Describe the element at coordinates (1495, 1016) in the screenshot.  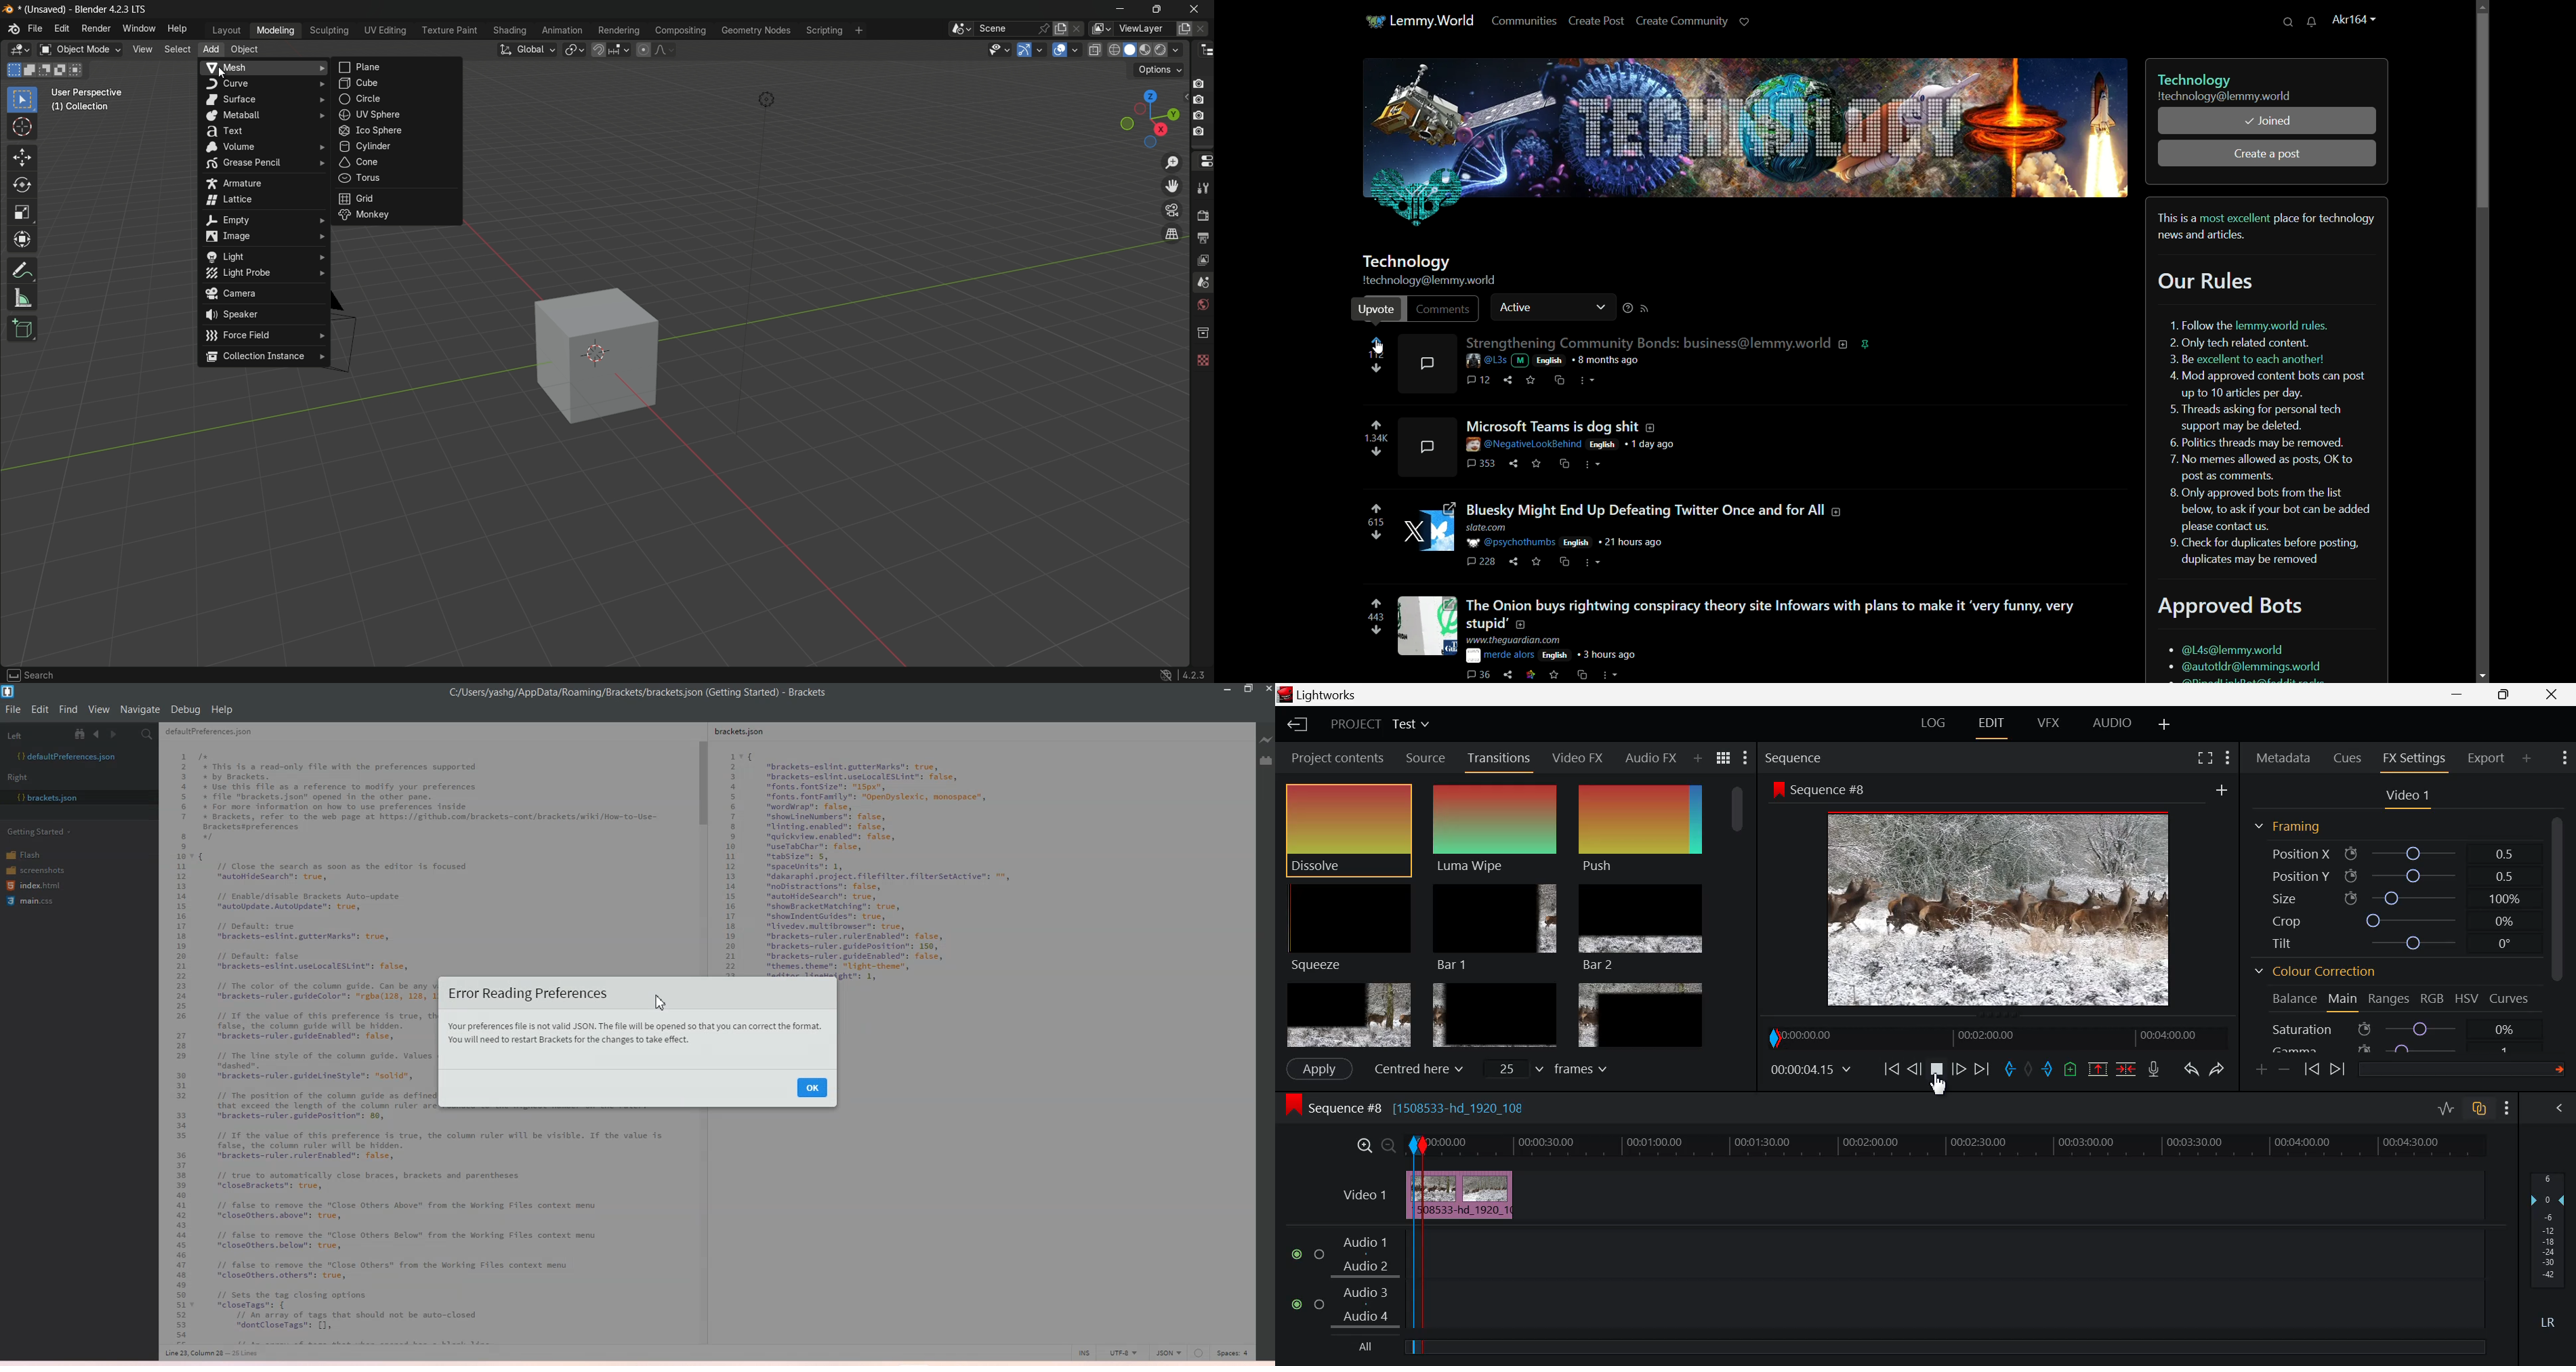
I see `Box 5` at that location.